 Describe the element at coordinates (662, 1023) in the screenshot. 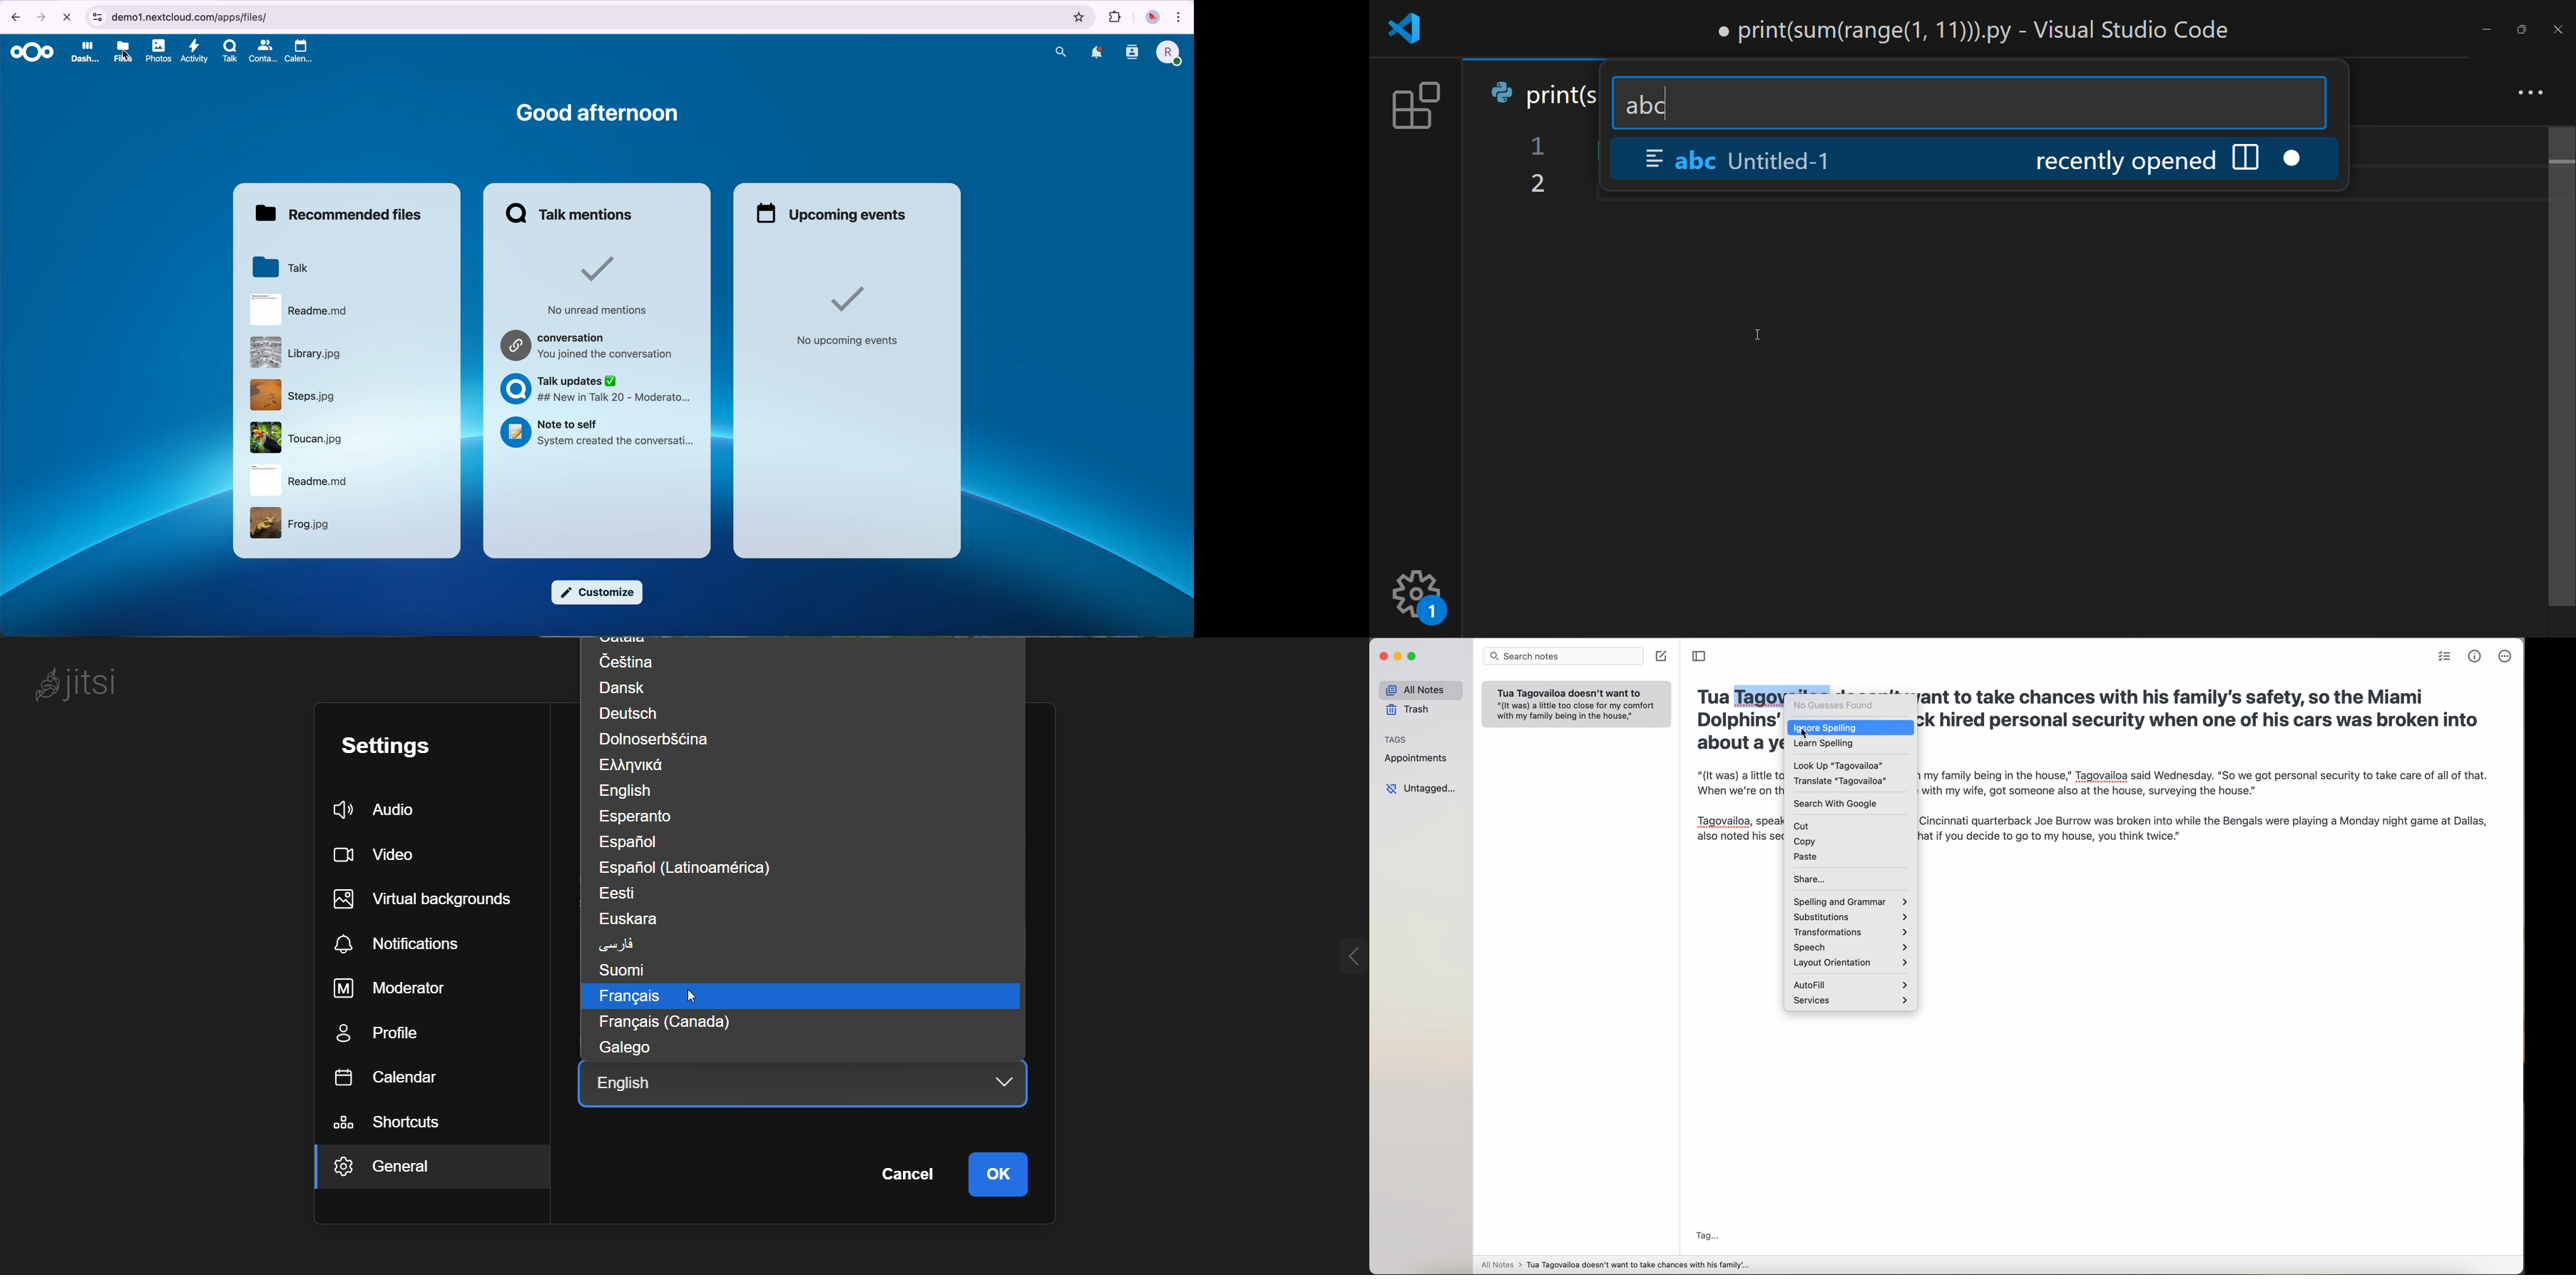

I see `Francais (Canada)` at that location.